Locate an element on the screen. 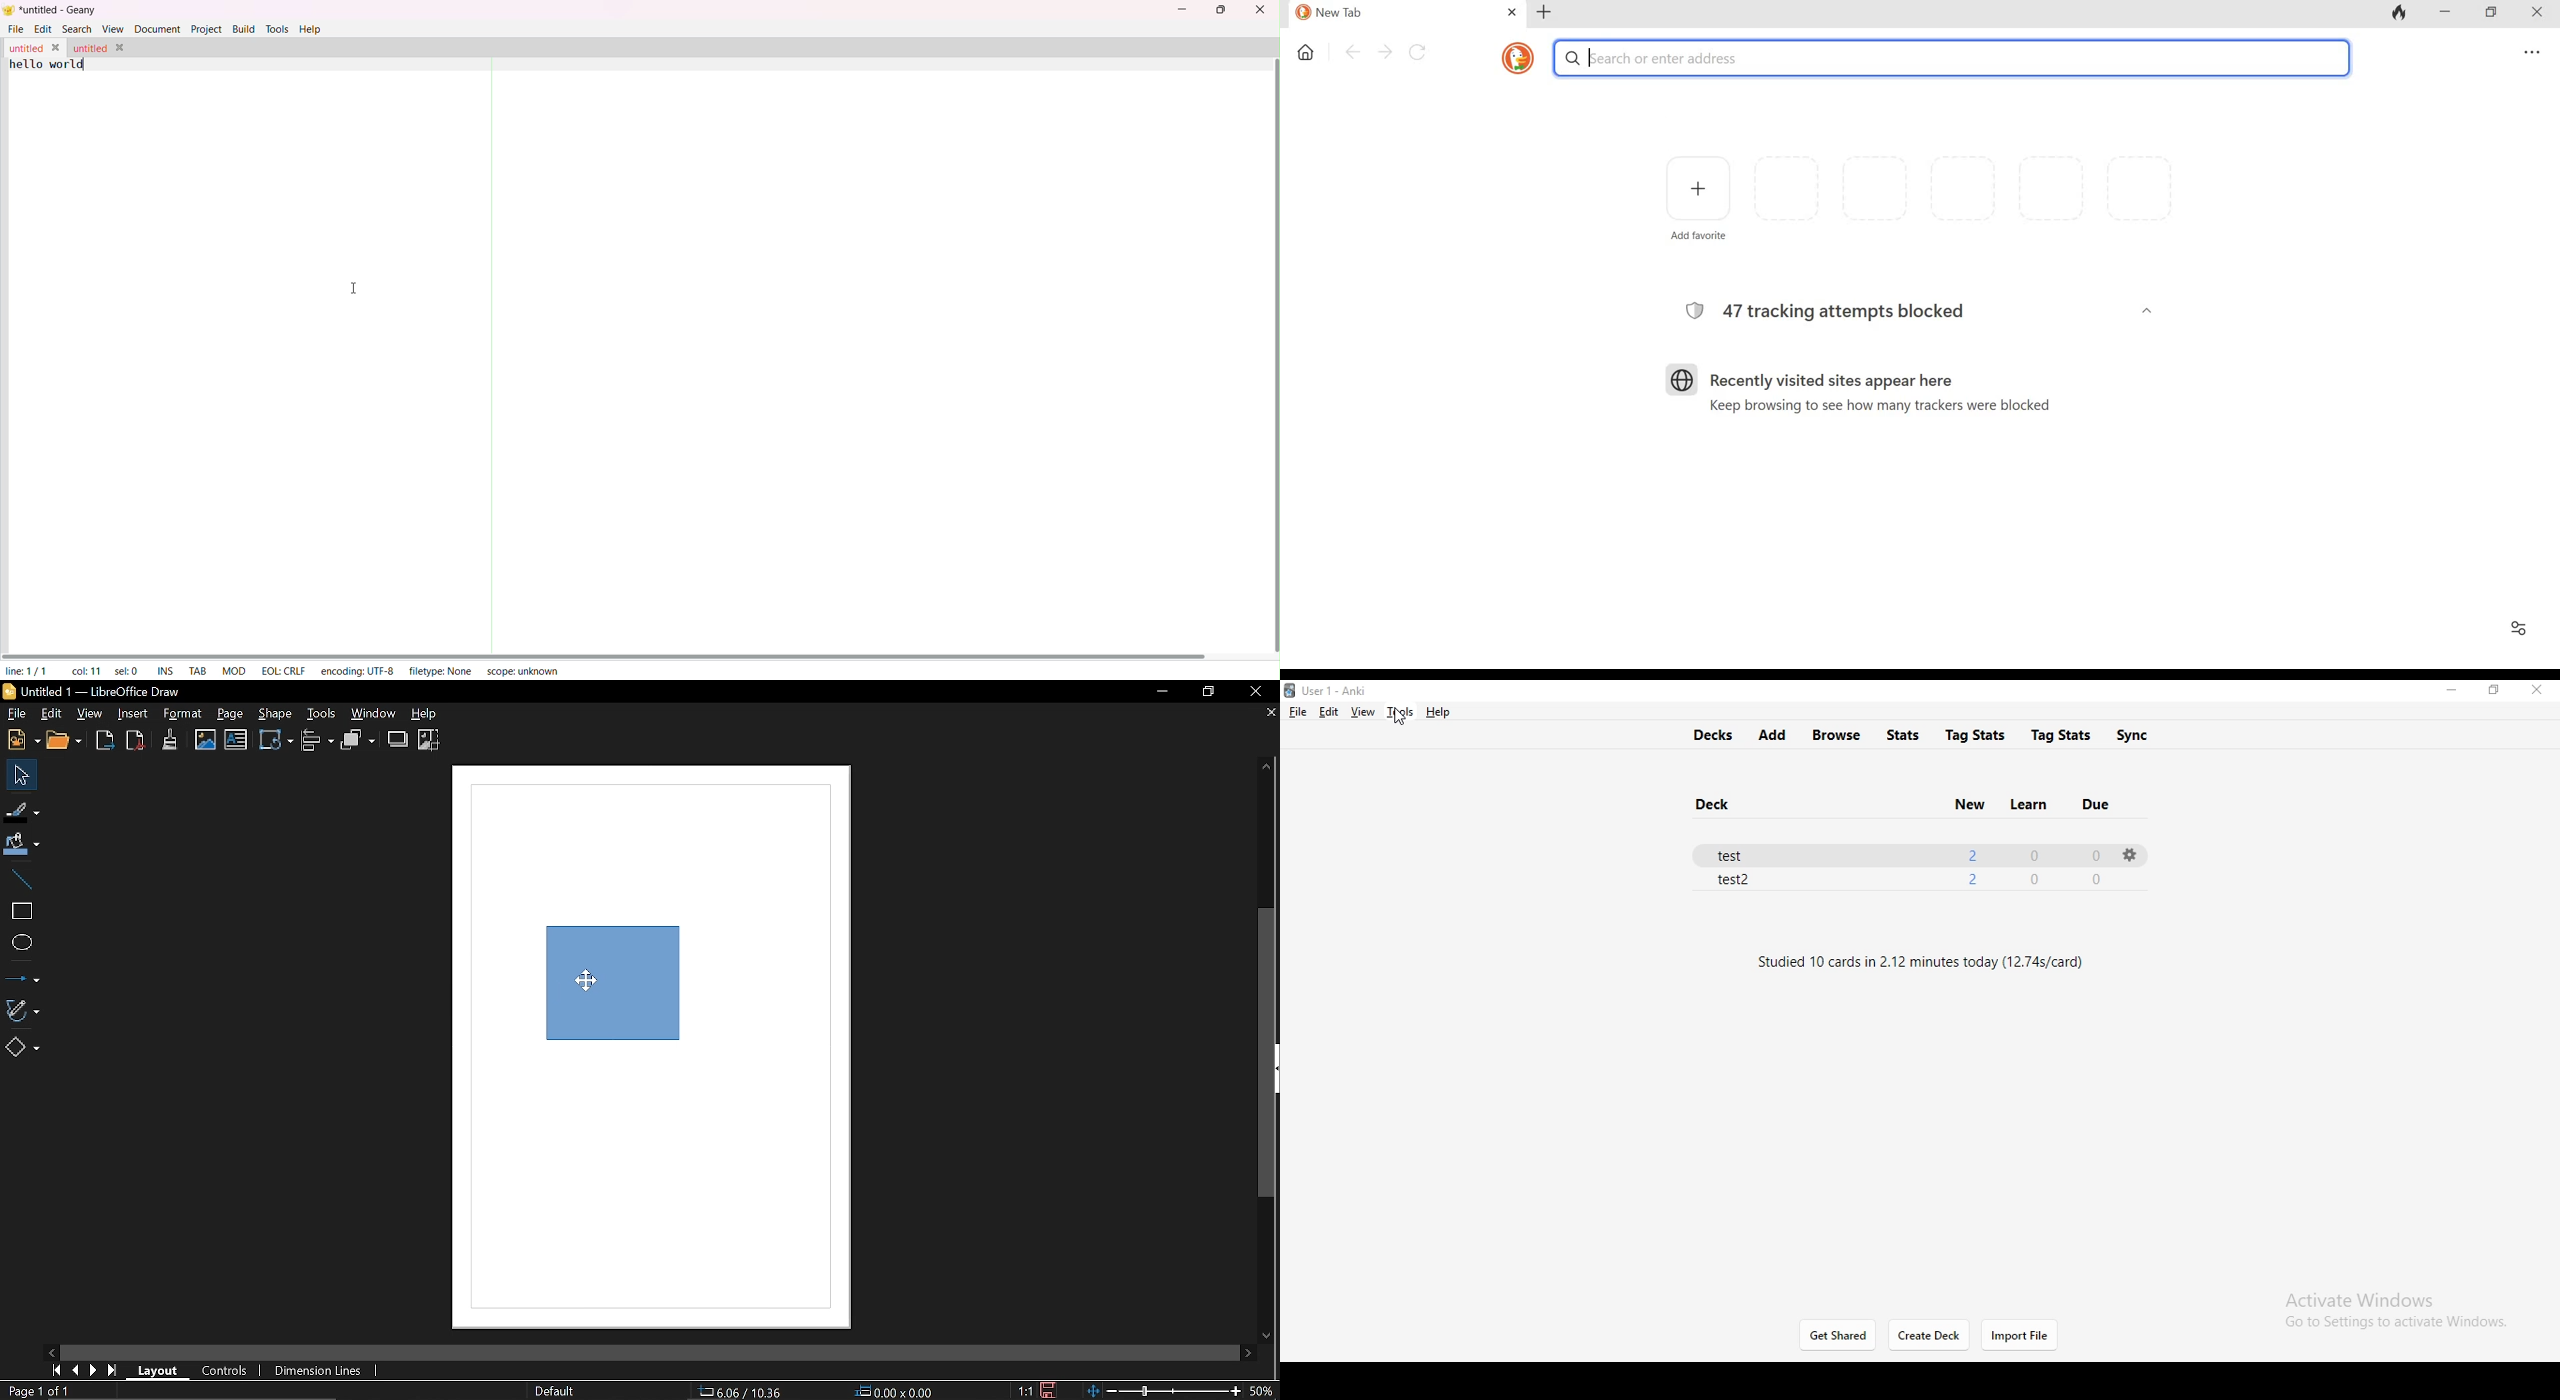 This screenshot has width=2576, height=1400. CLose is located at coordinates (1256, 692).